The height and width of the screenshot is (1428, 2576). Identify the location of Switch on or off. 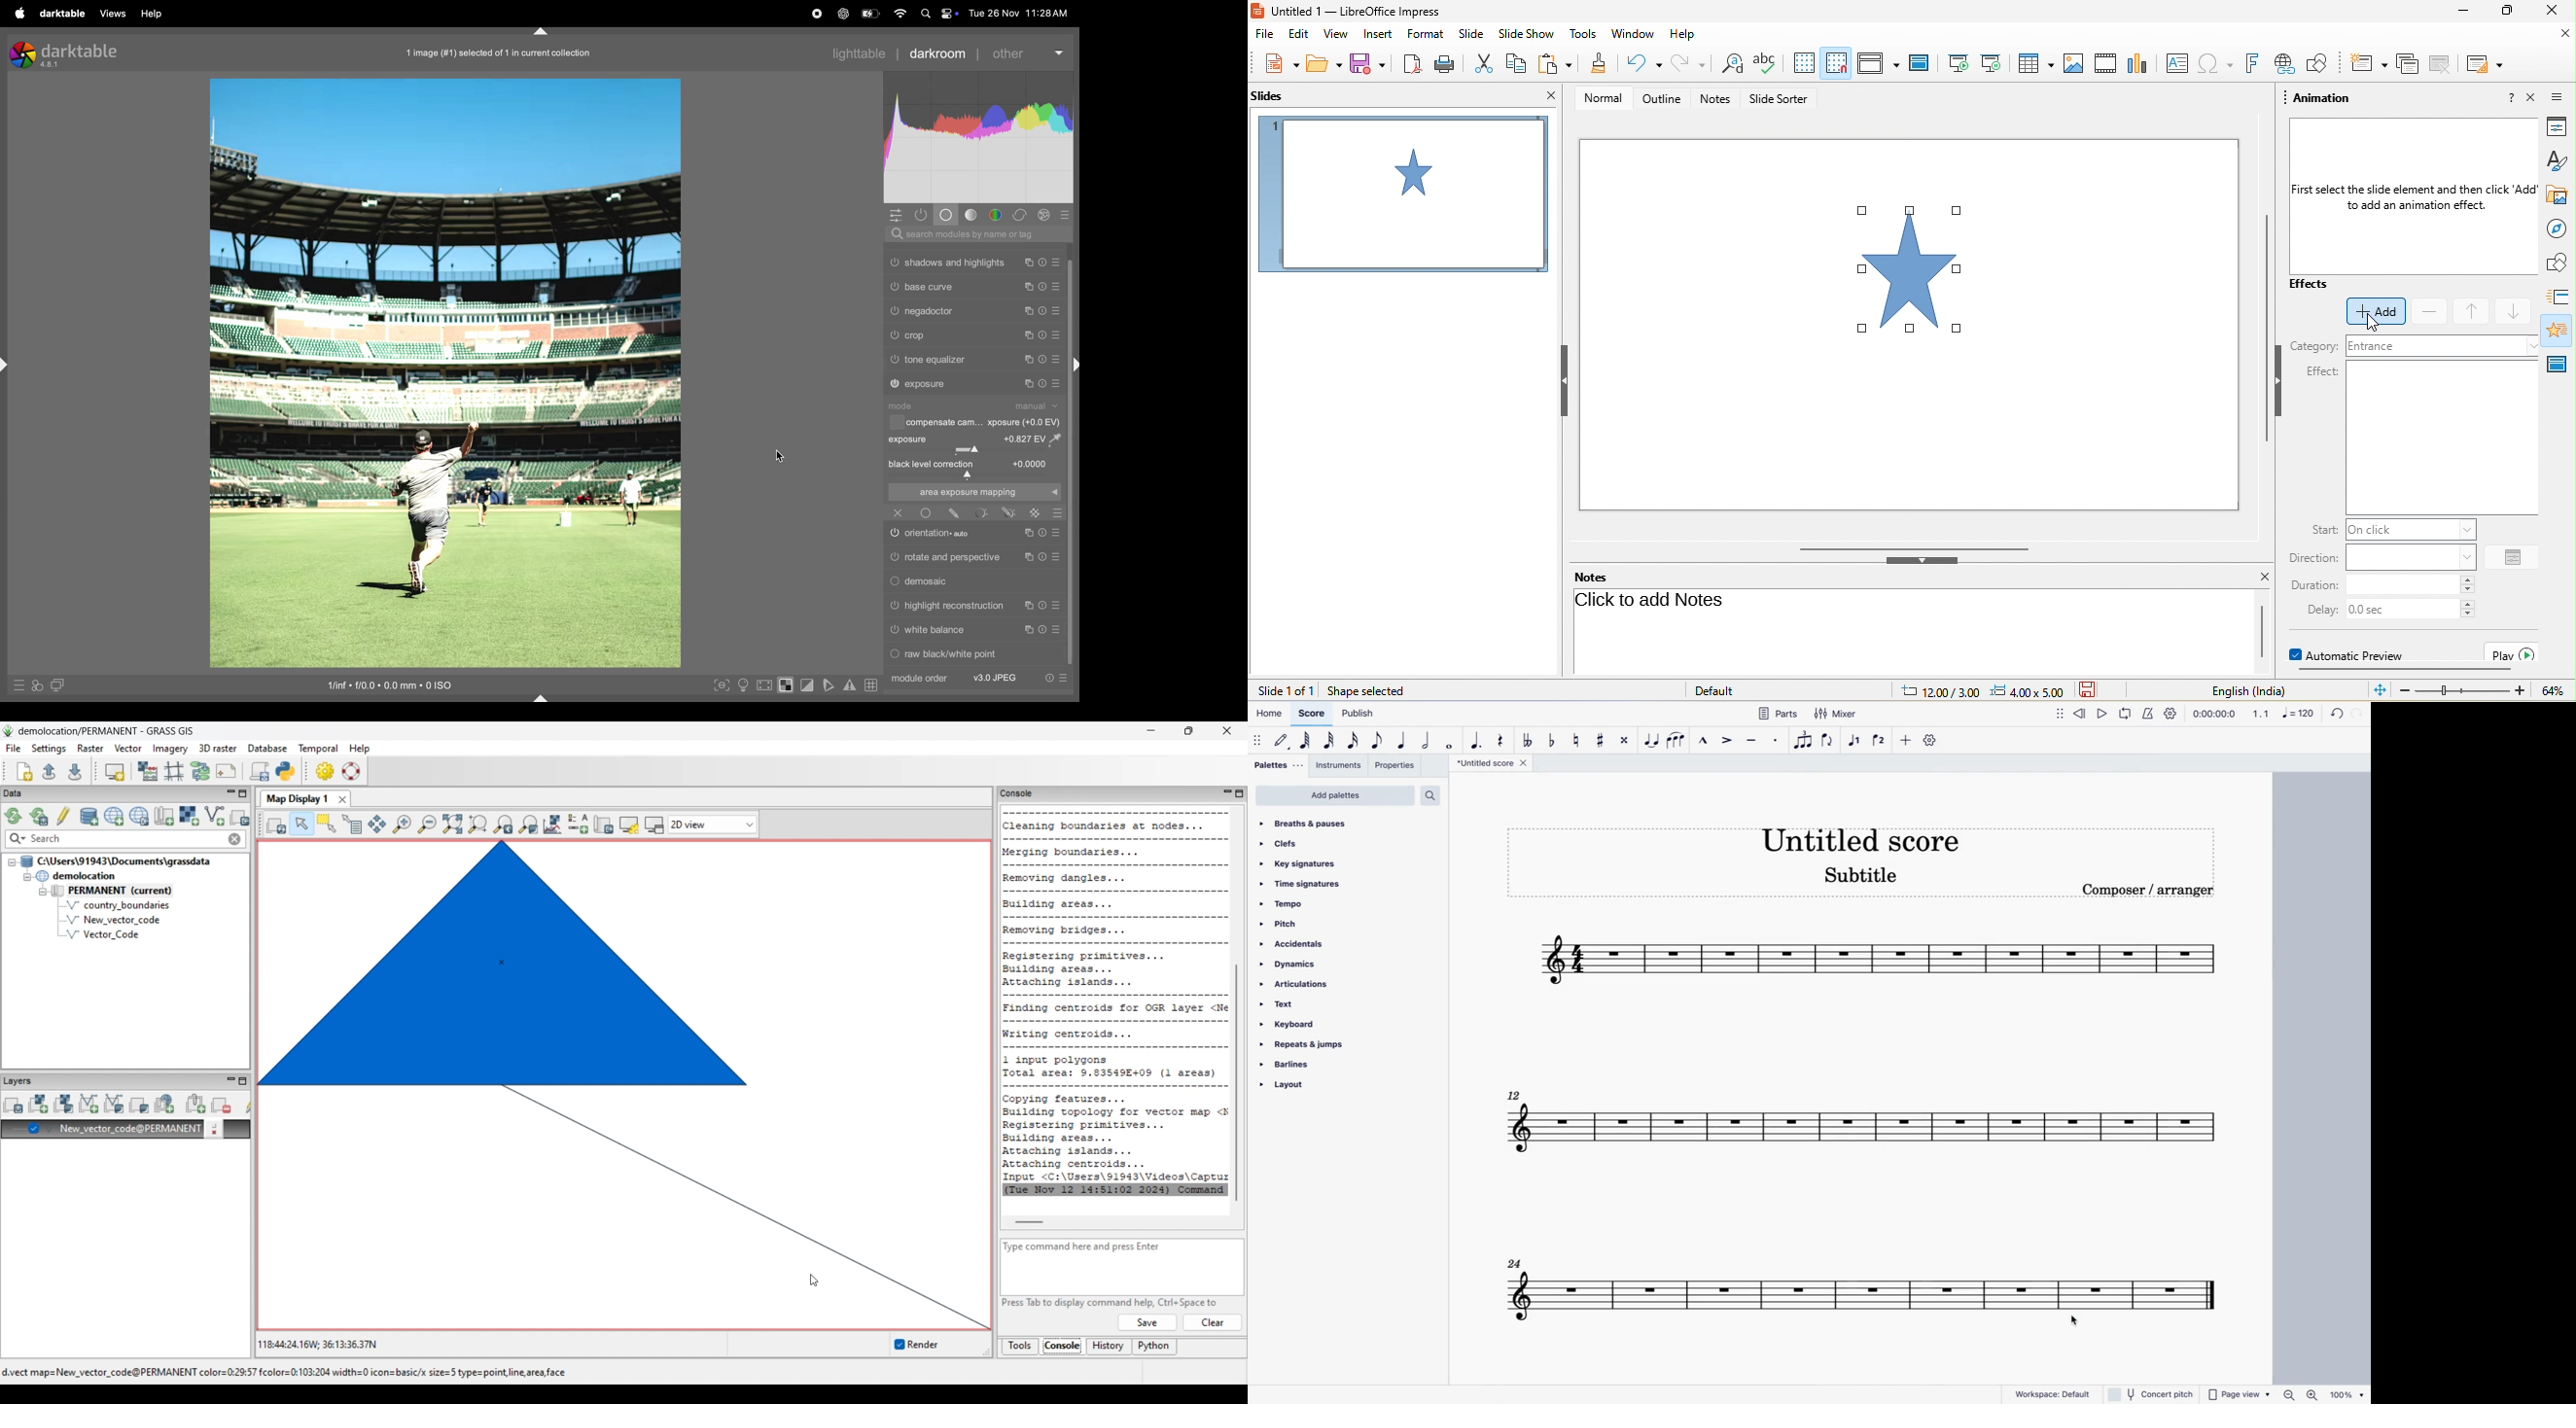
(894, 360).